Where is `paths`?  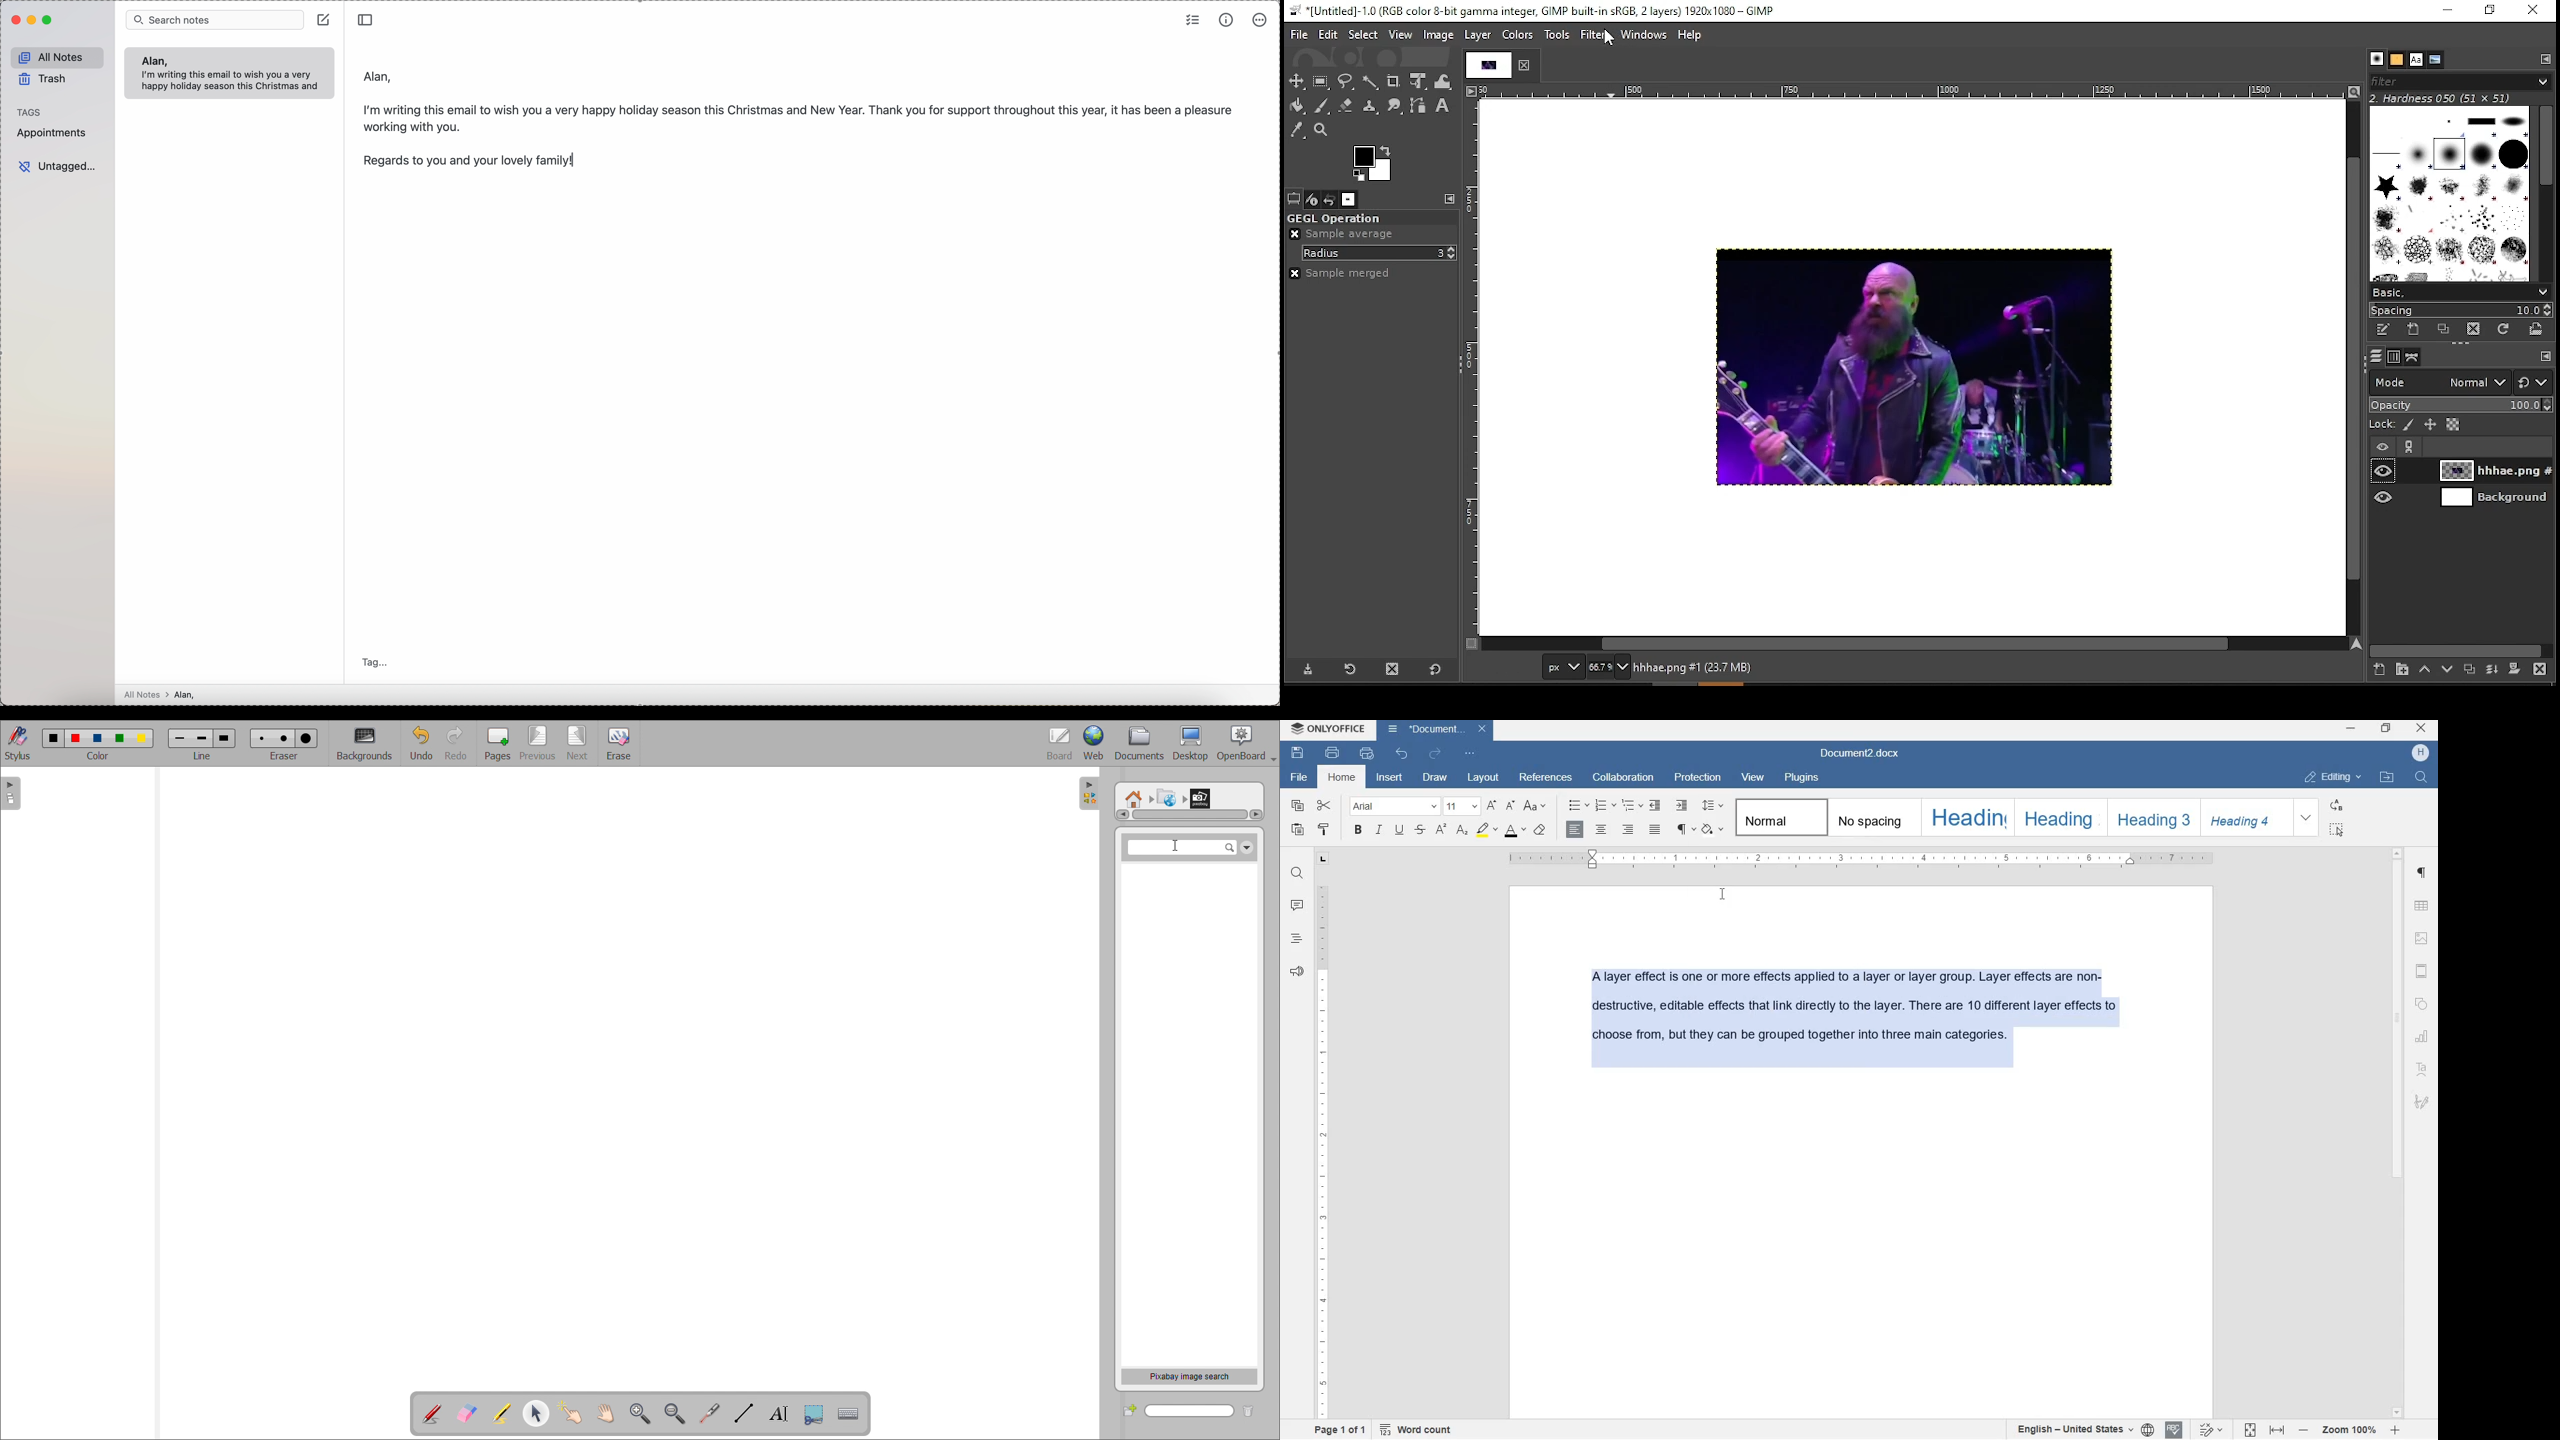
paths is located at coordinates (2414, 356).